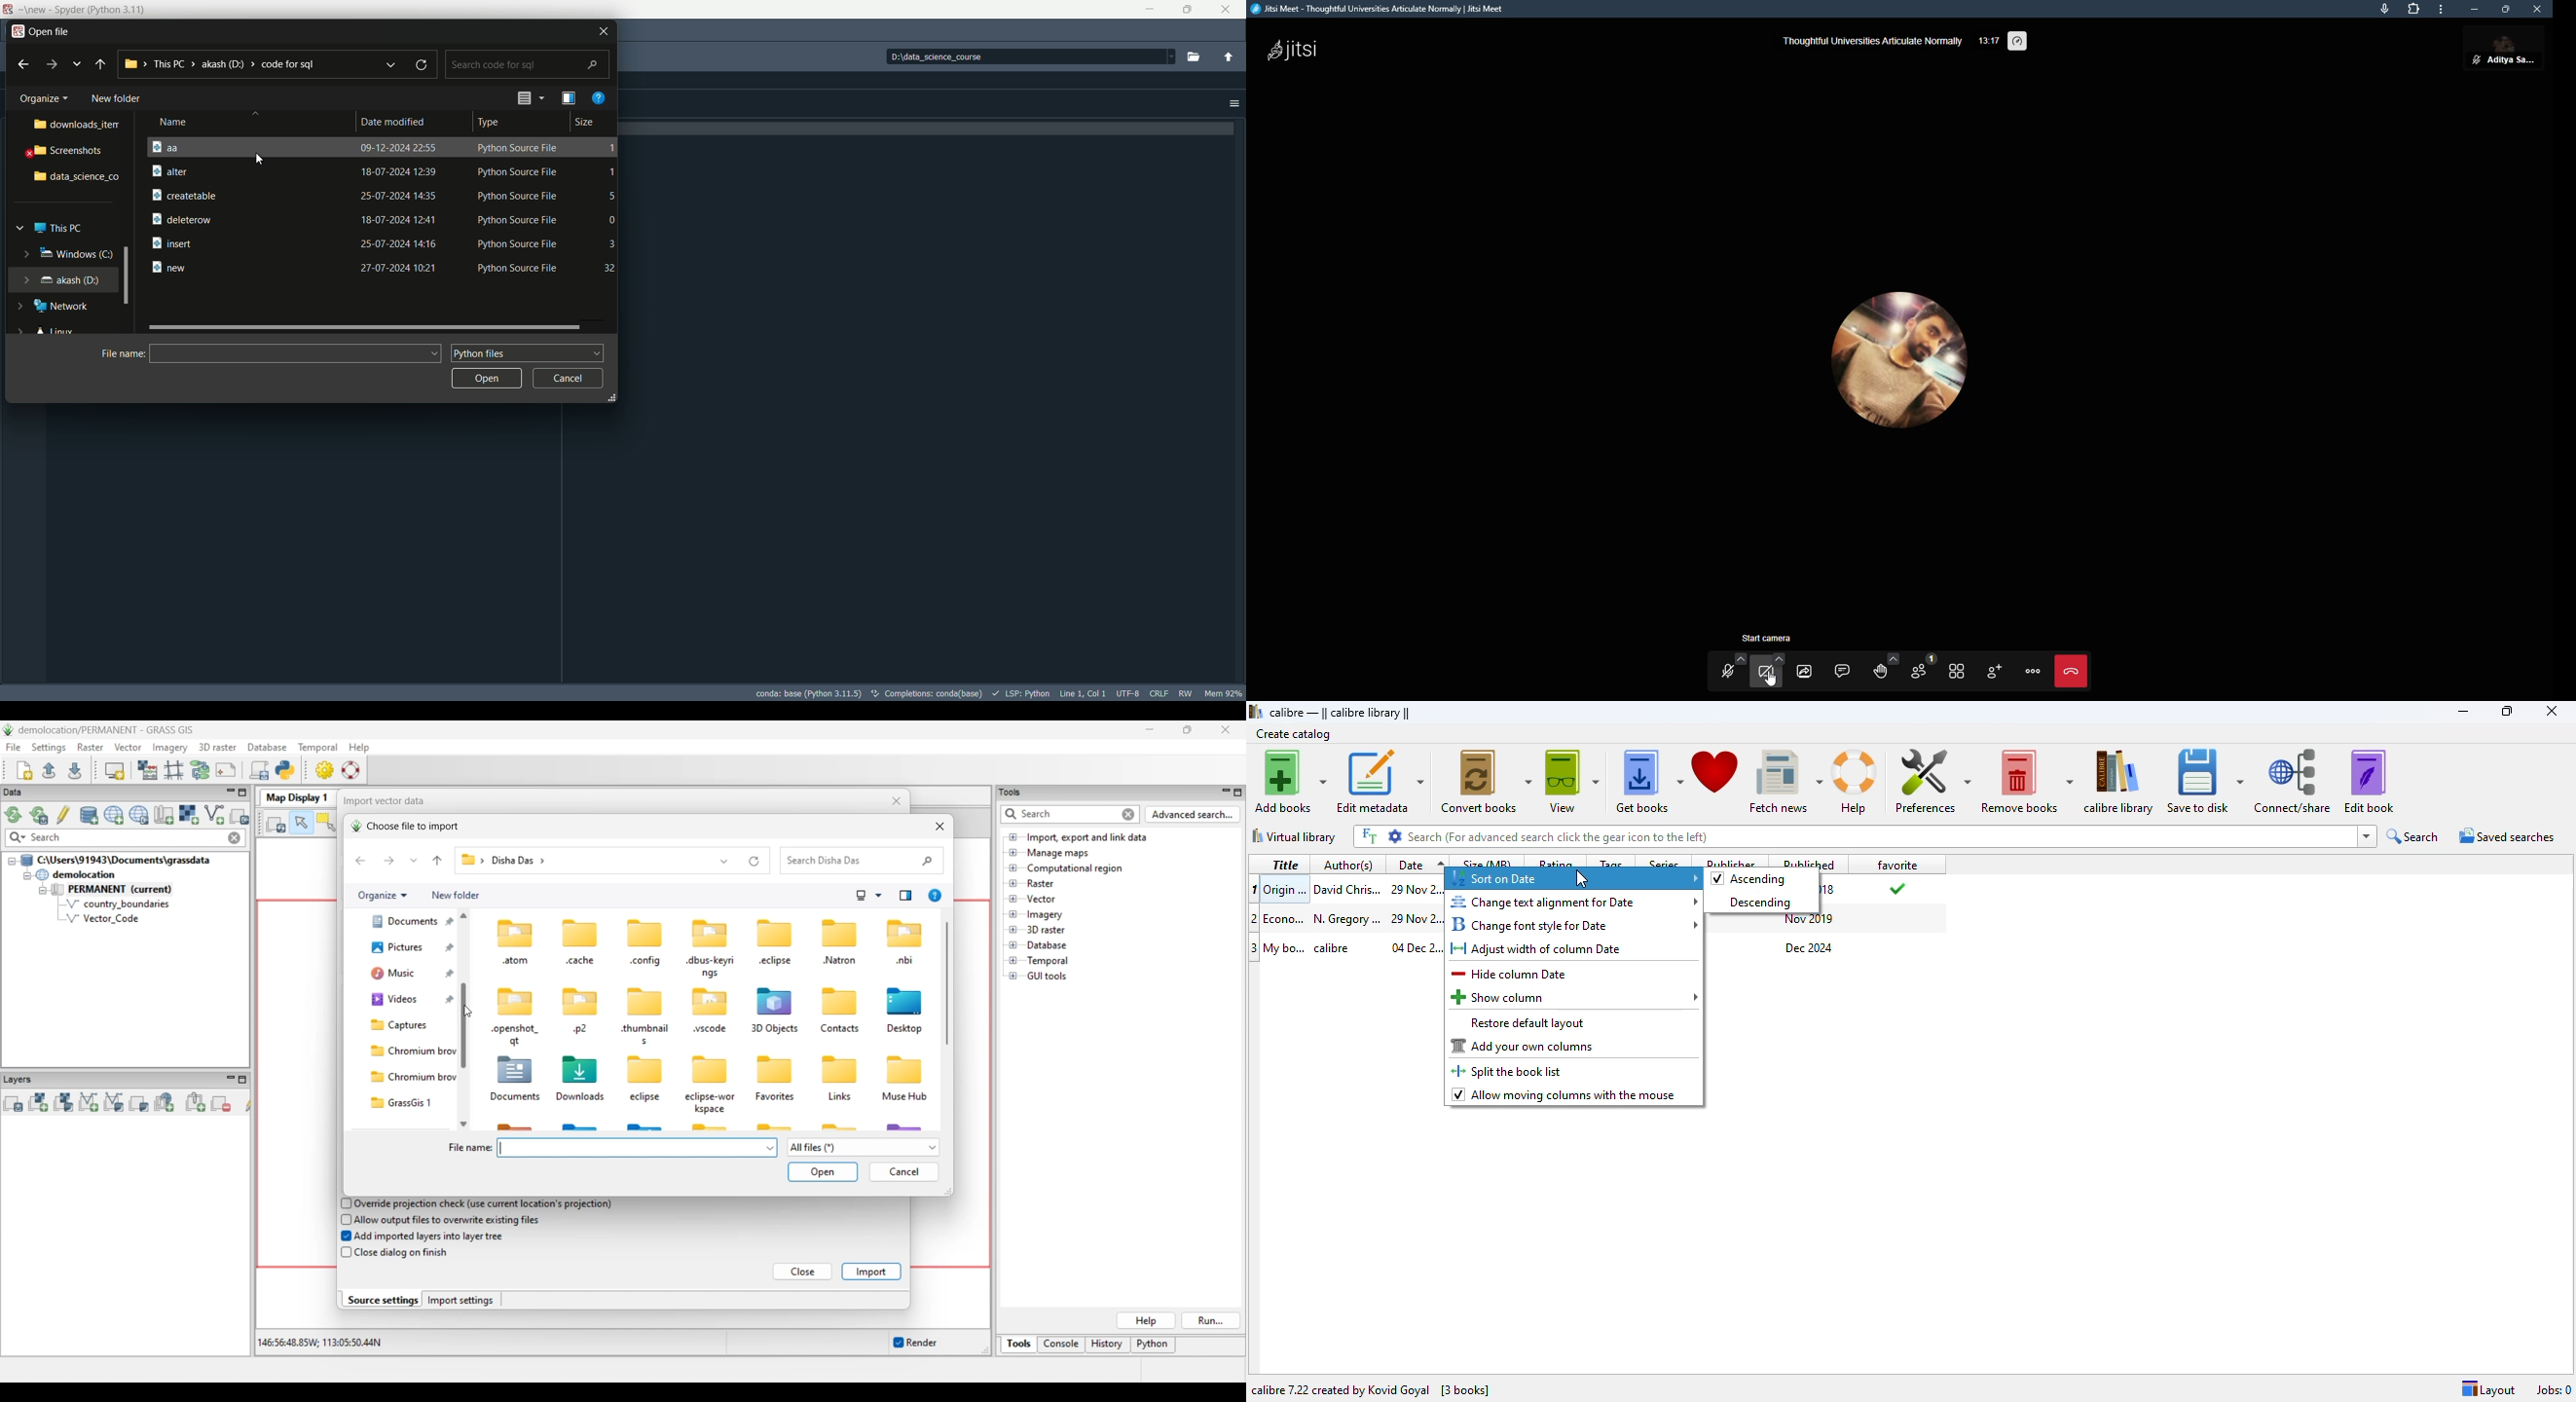  What do you see at coordinates (1749, 879) in the screenshot?
I see `ascending` at bounding box center [1749, 879].